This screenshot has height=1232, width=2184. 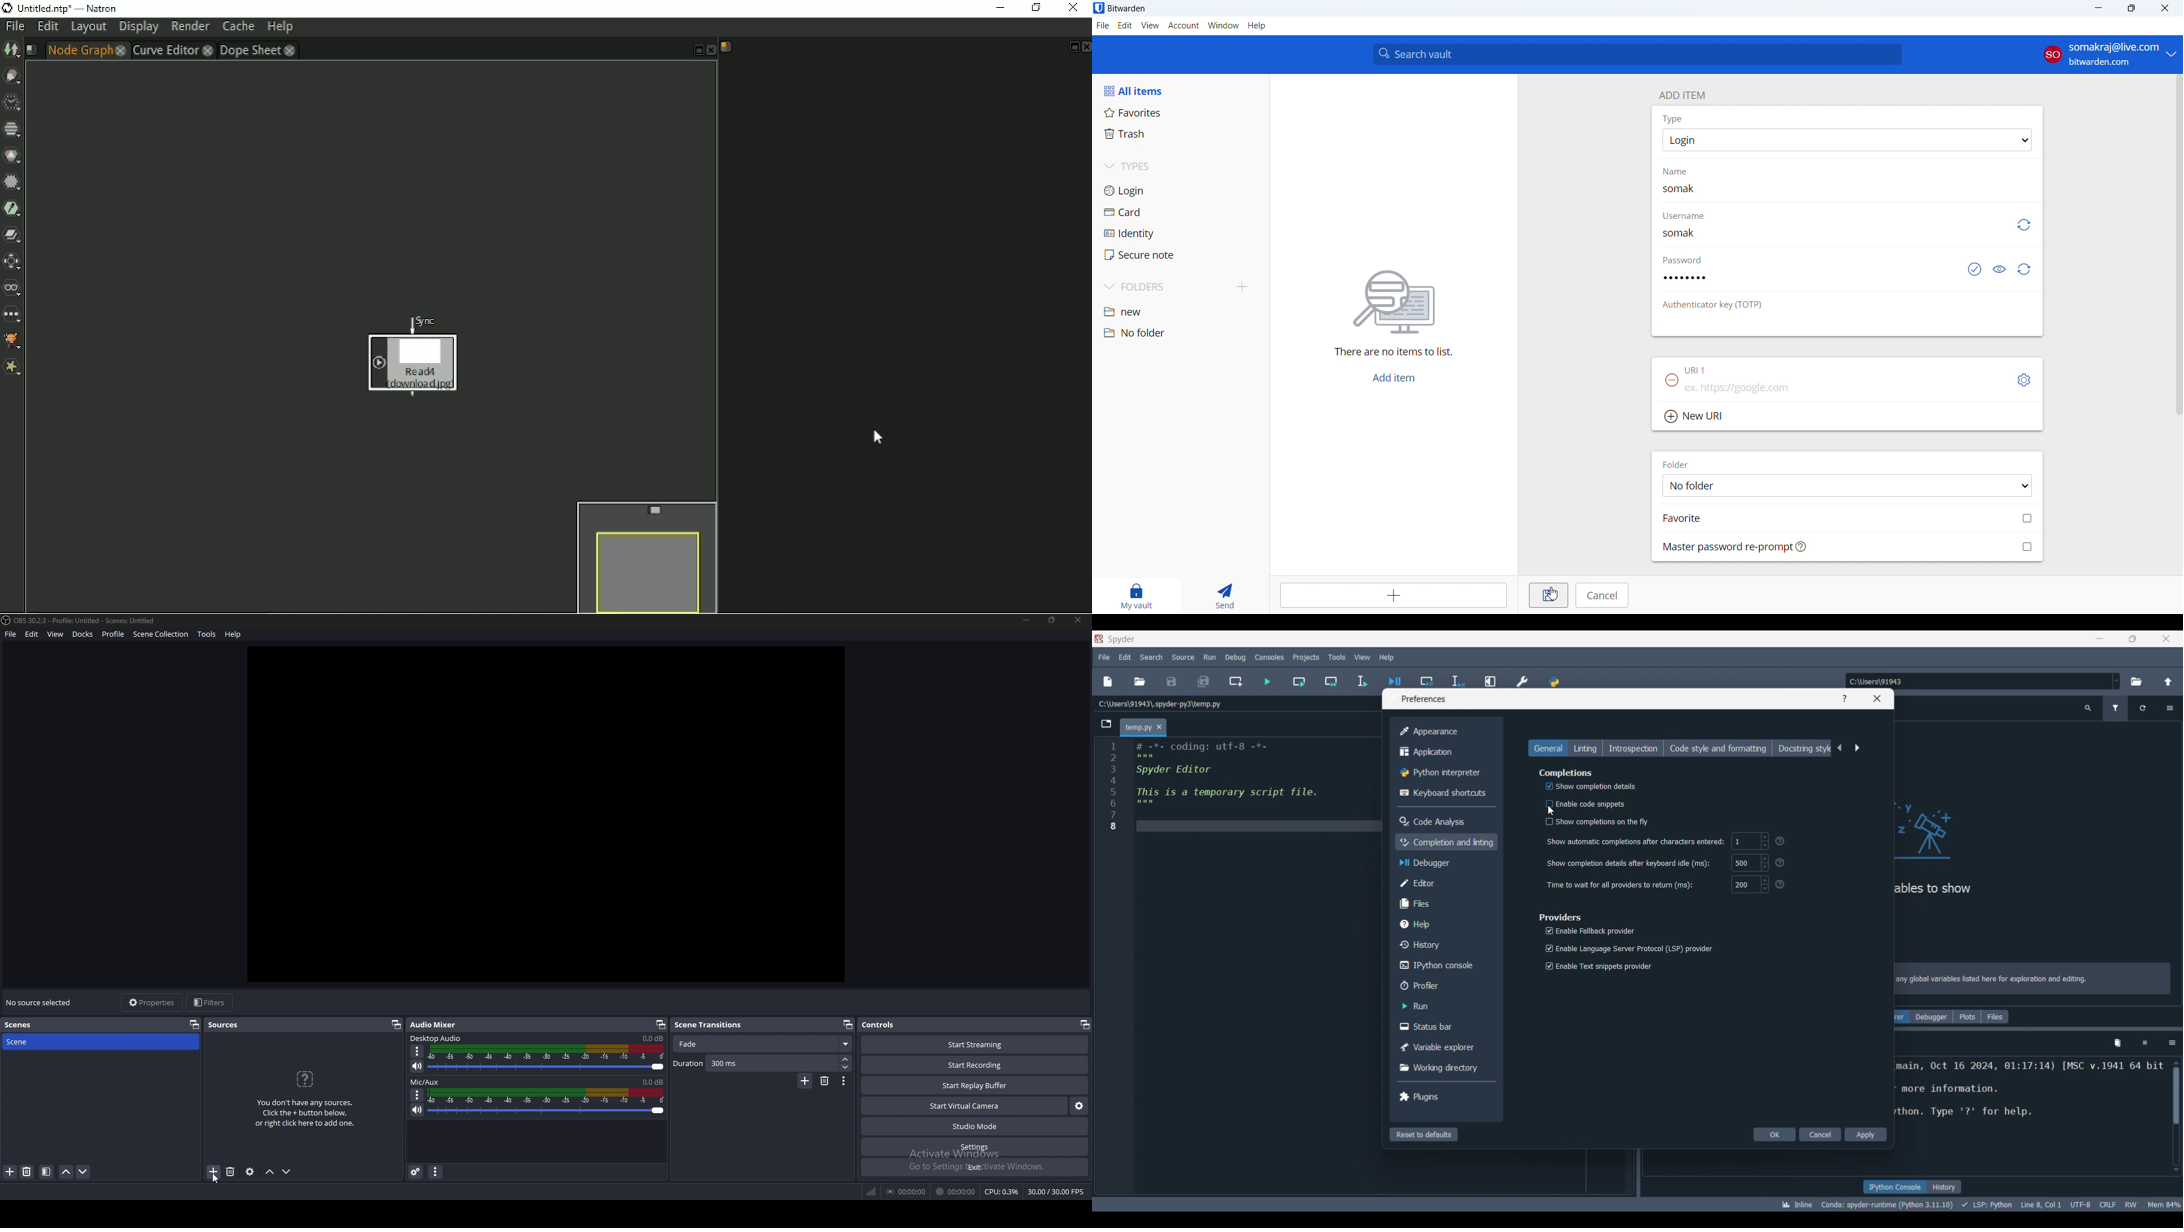 What do you see at coordinates (547, 1058) in the screenshot?
I see `volume adjust` at bounding box center [547, 1058].